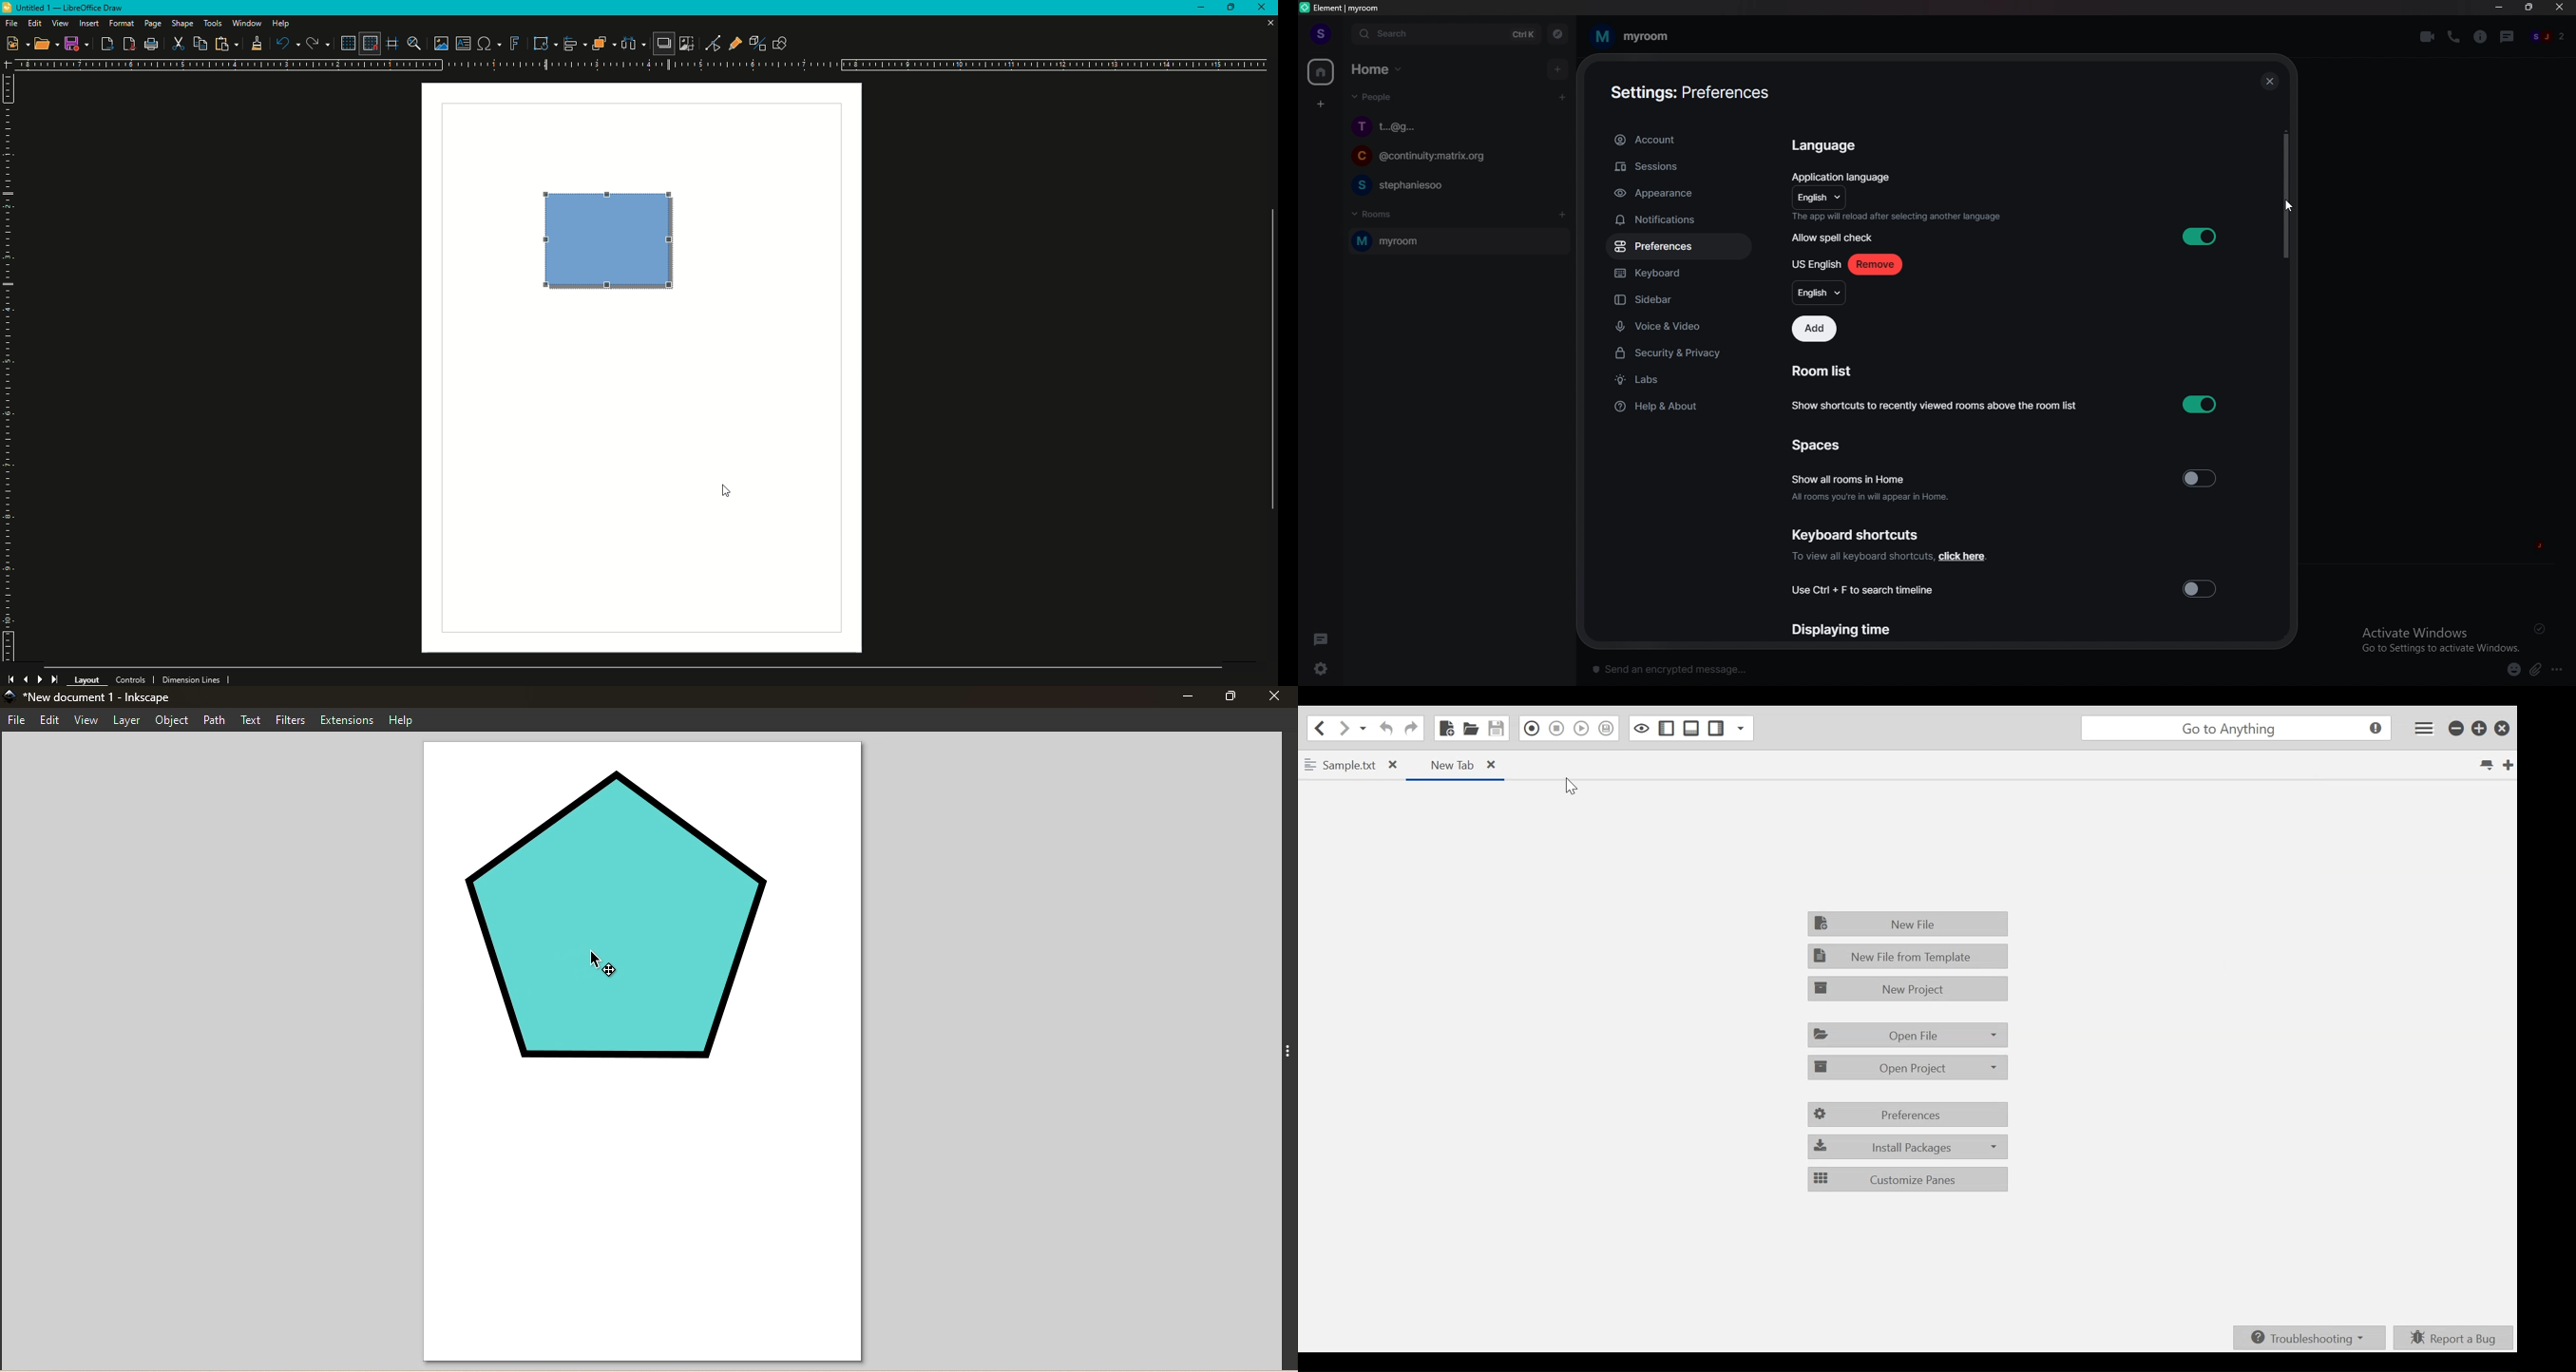  What do you see at coordinates (126, 720) in the screenshot?
I see `Layer` at bounding box center [126, 720].